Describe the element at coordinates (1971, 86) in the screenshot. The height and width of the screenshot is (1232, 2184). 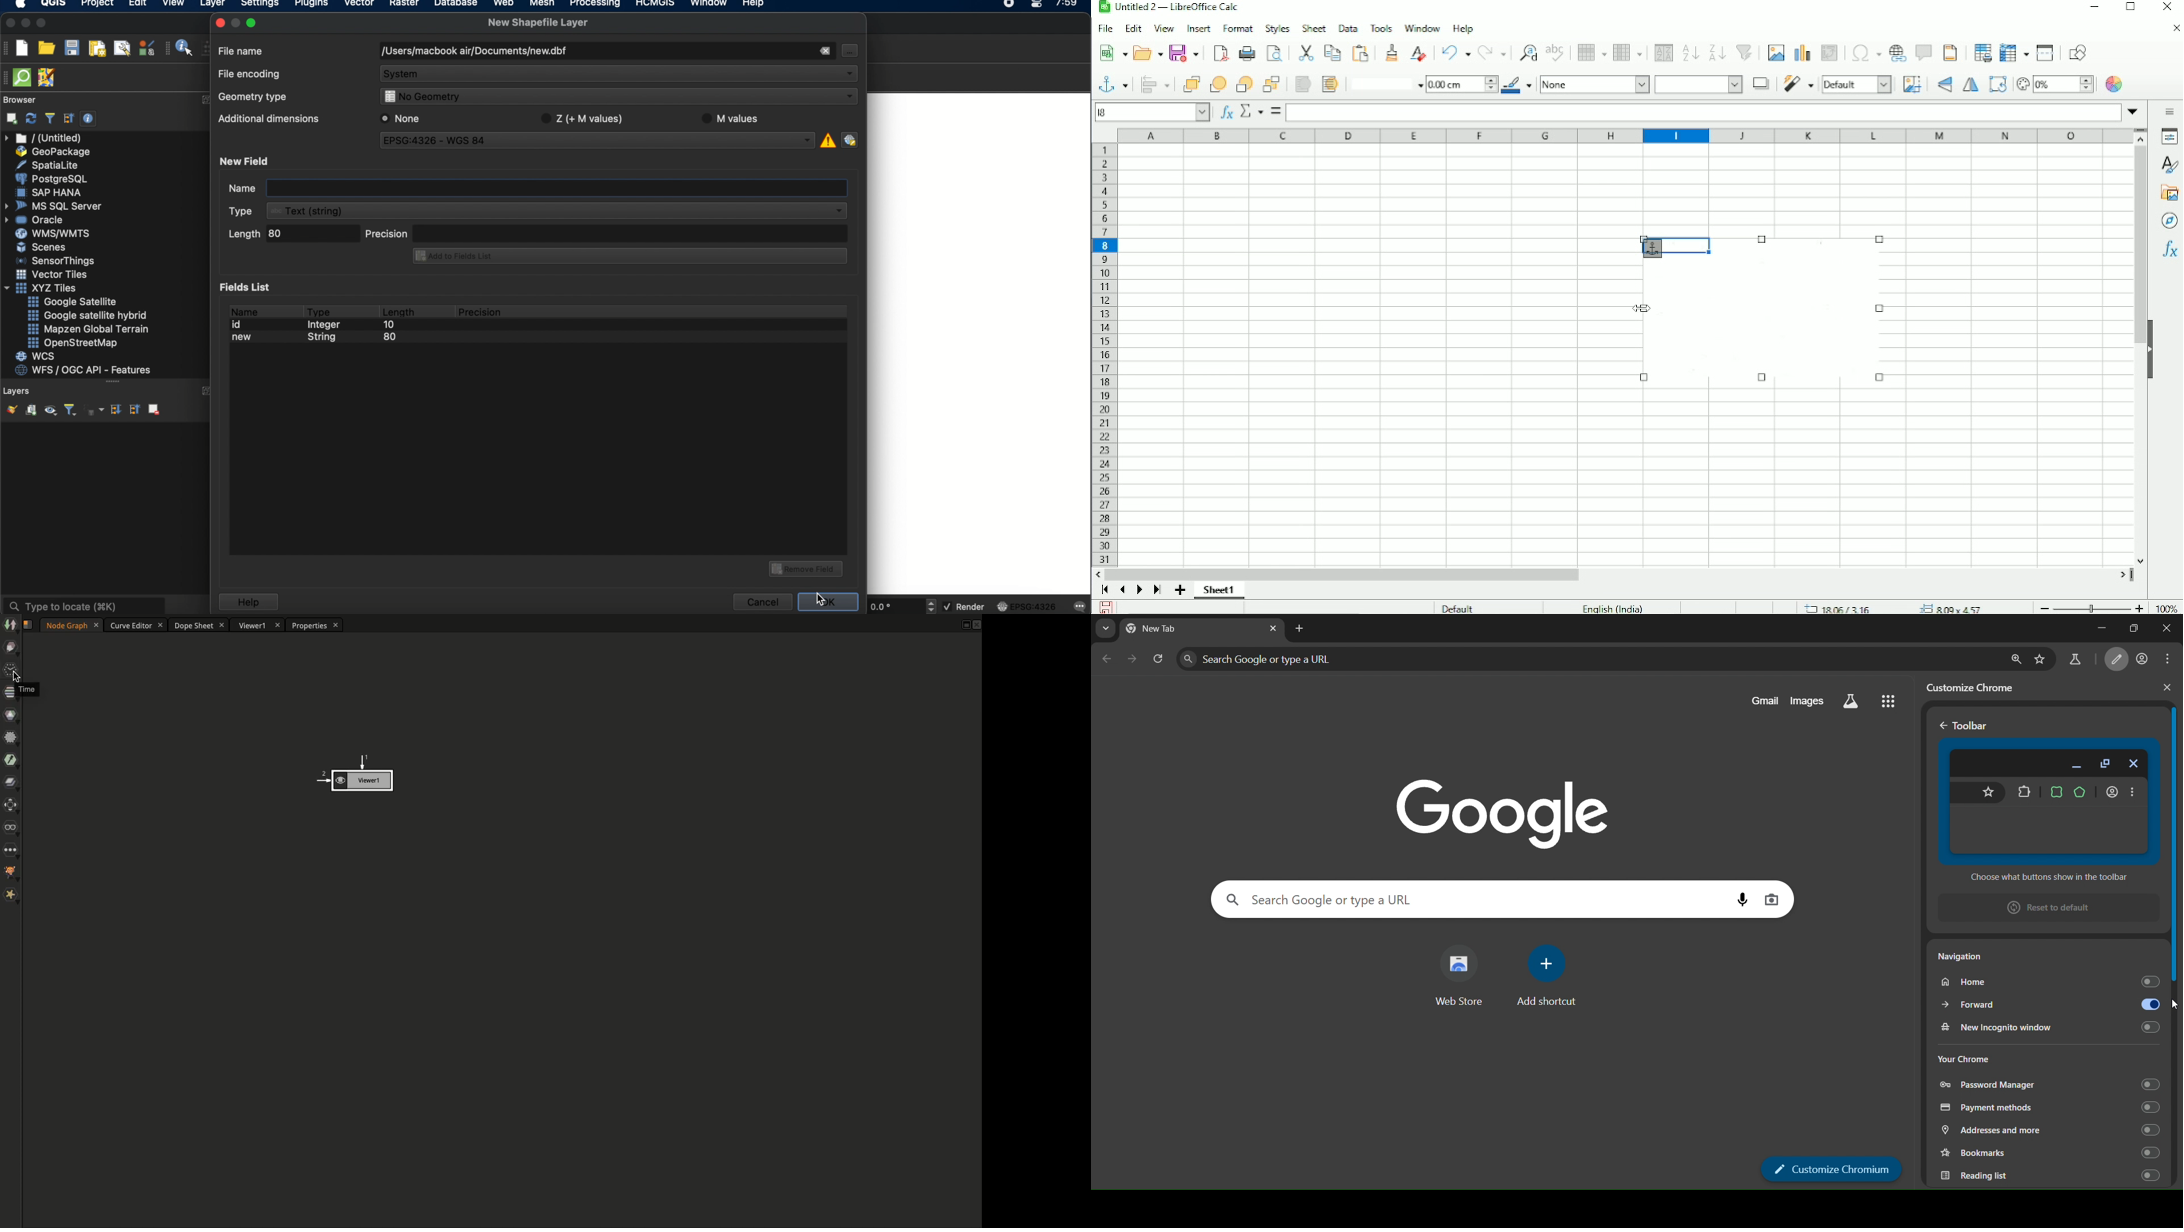
I see `Flip horizontally` at that location.